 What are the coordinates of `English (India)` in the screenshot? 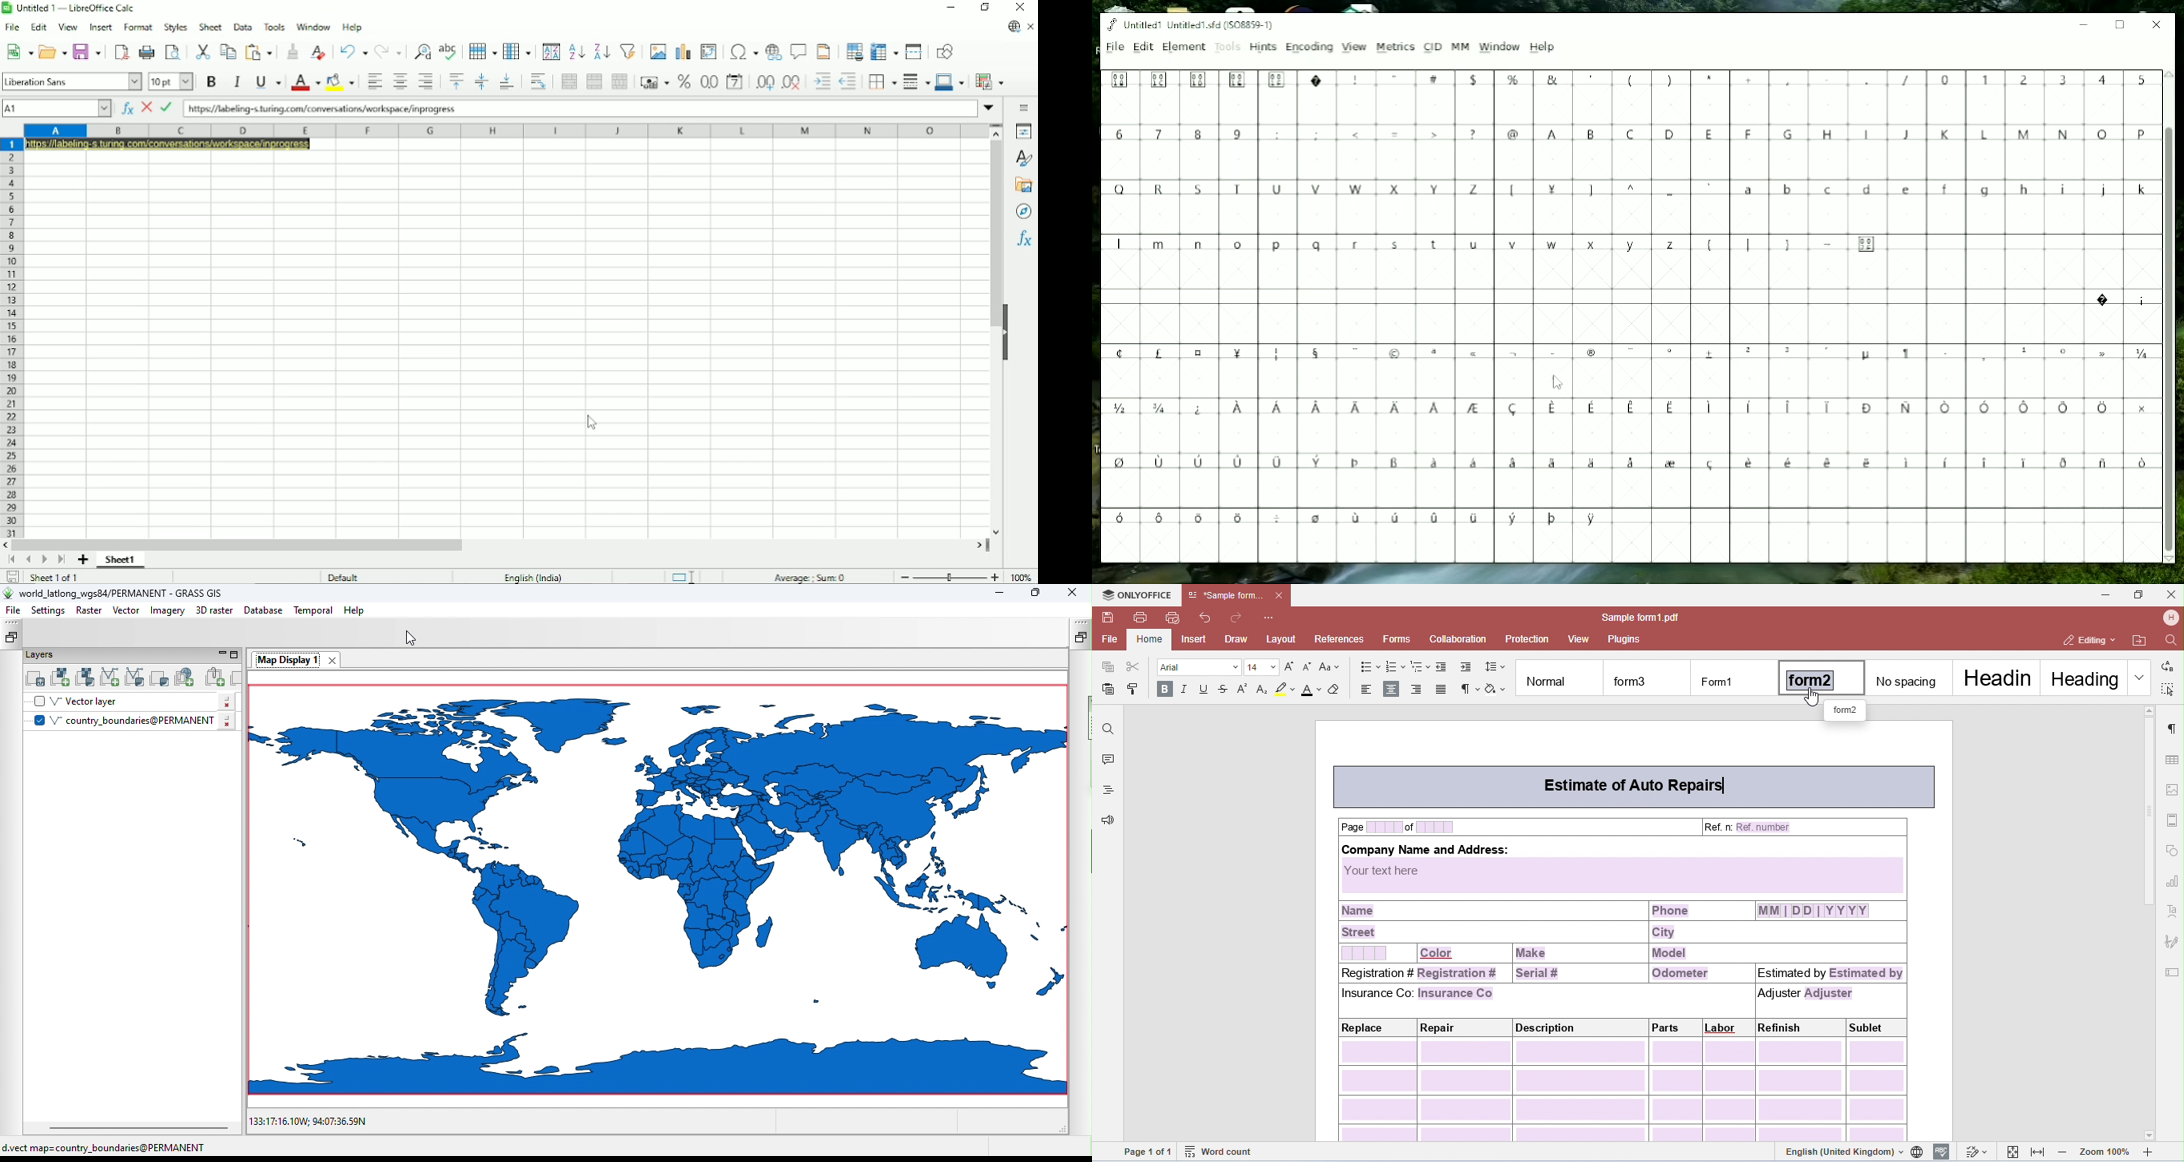 It's located at (534, 577).